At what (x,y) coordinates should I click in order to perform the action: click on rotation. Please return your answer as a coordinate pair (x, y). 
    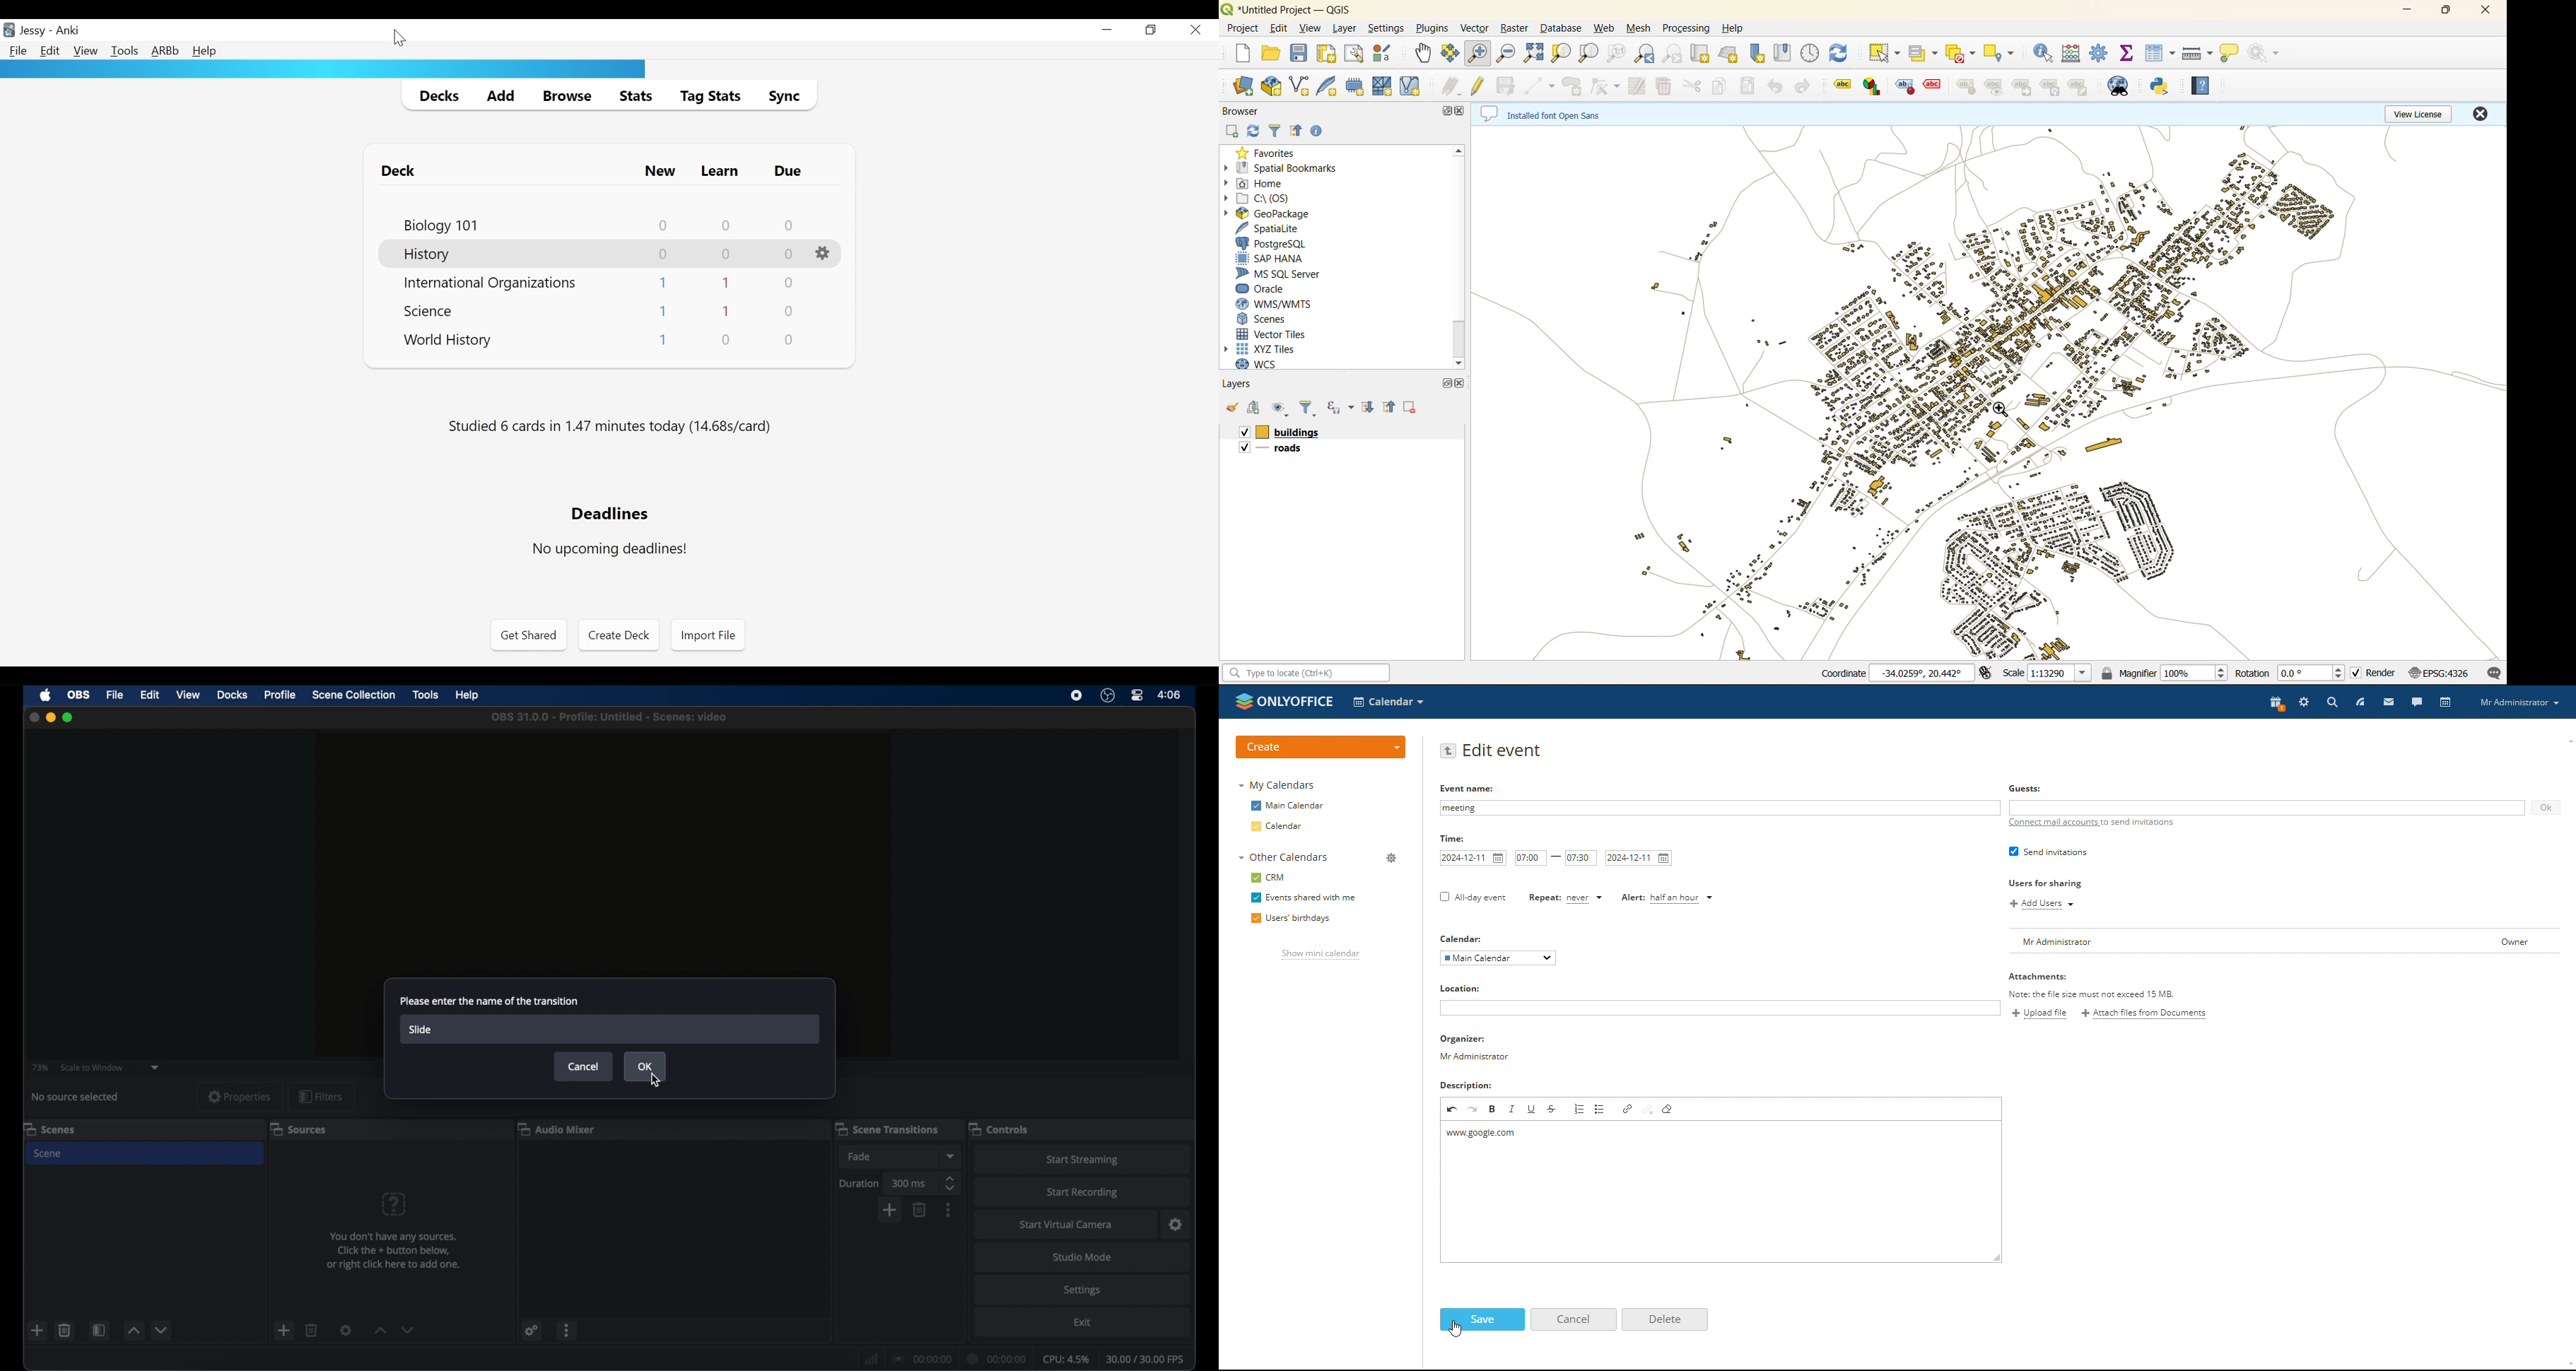
    Looking at the image, I should click on (2290, 673).